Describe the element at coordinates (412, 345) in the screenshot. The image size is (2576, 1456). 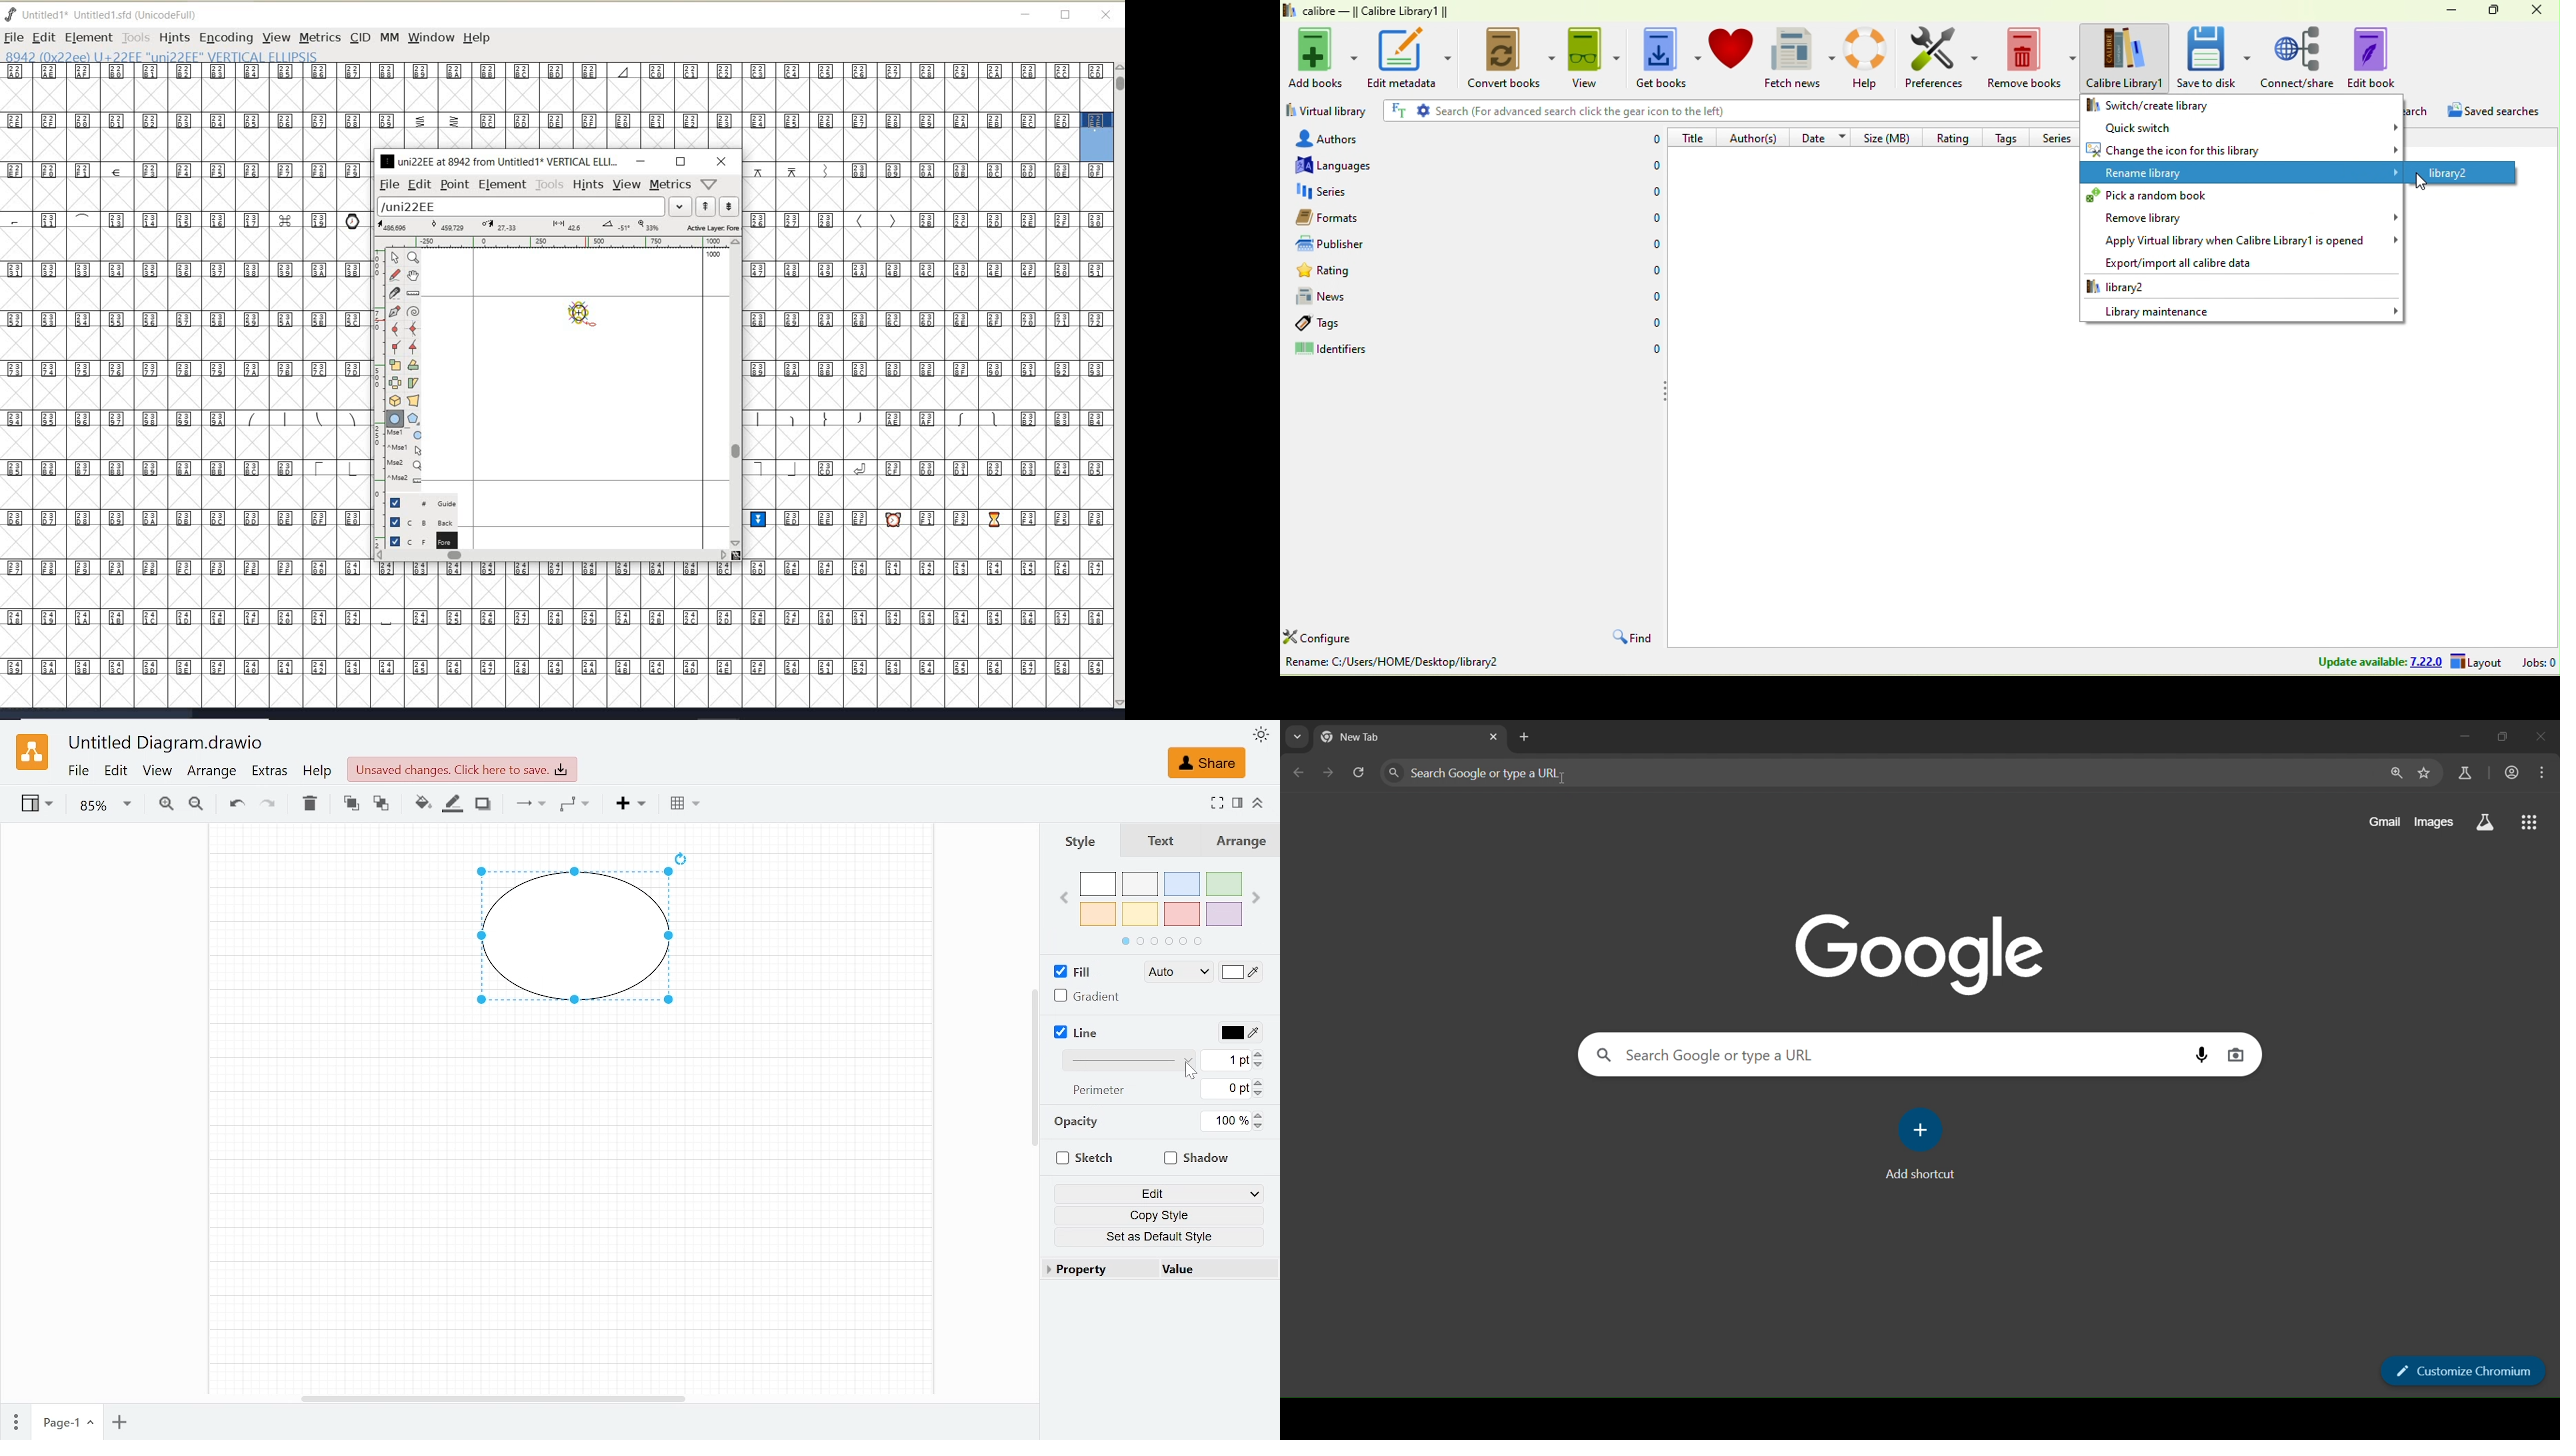
I see `add a tangent point` at that location.